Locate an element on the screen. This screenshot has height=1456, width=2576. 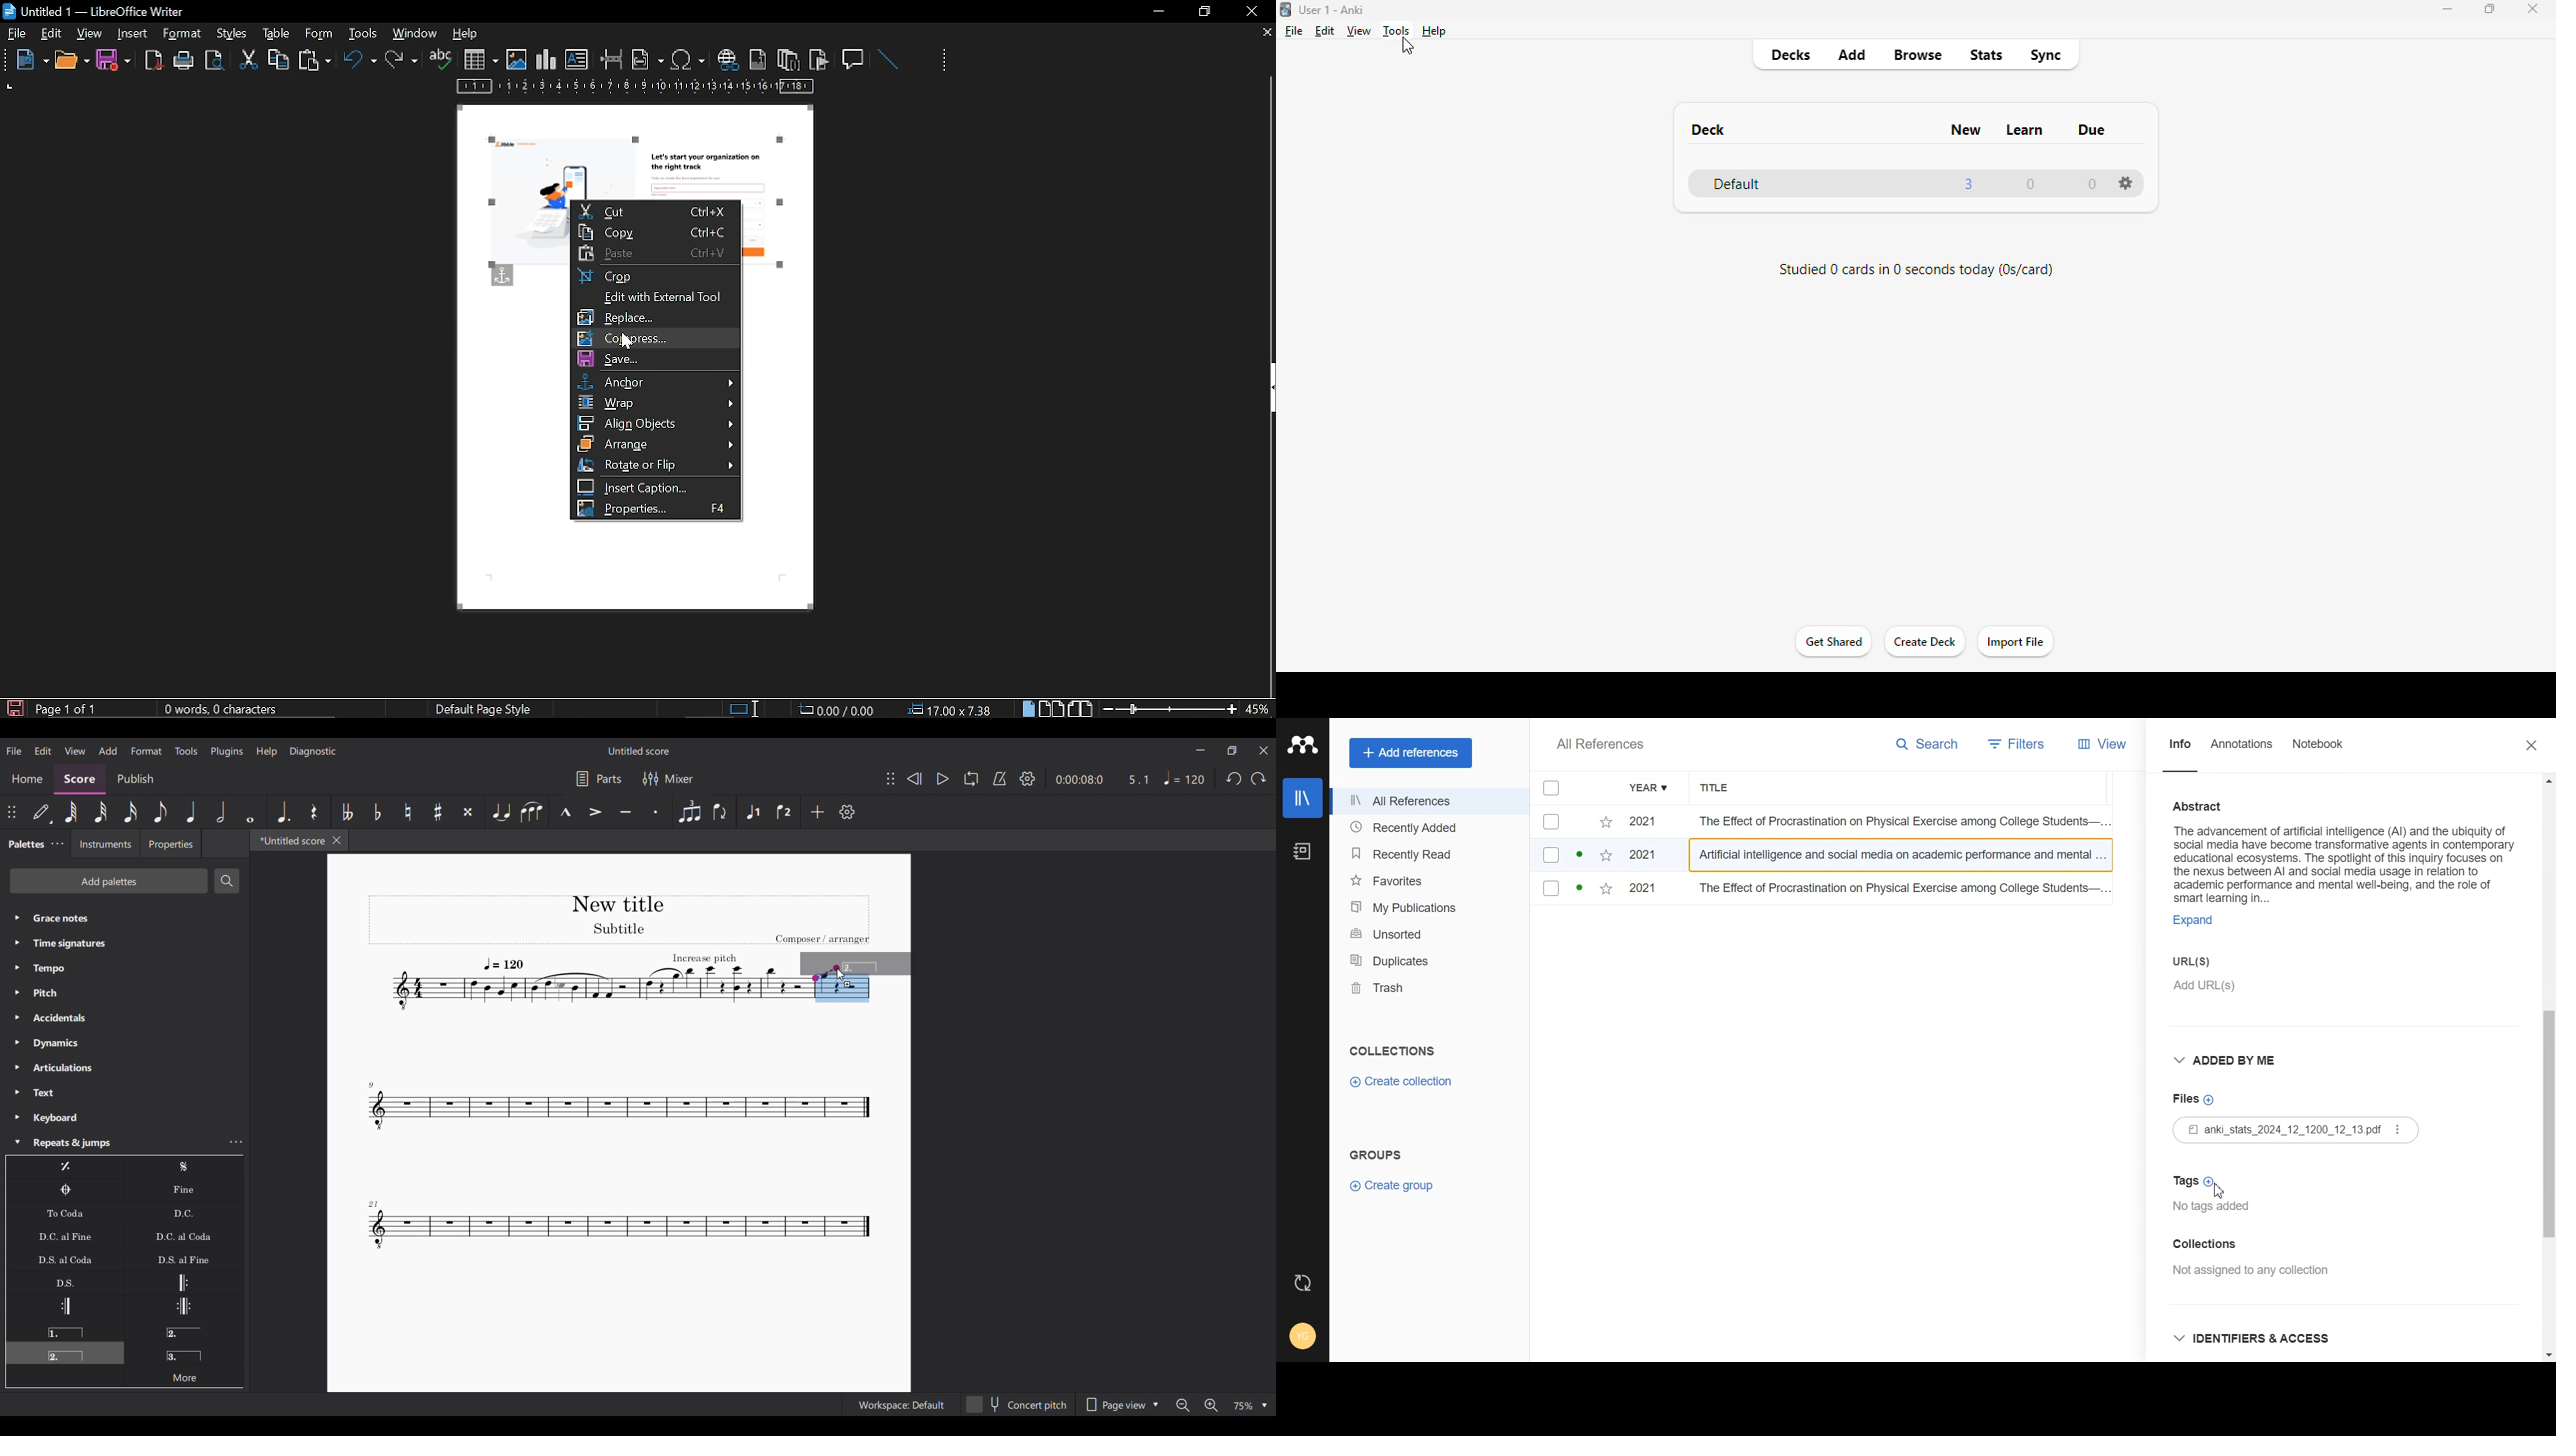
Save is located at coordinates (656, 360).